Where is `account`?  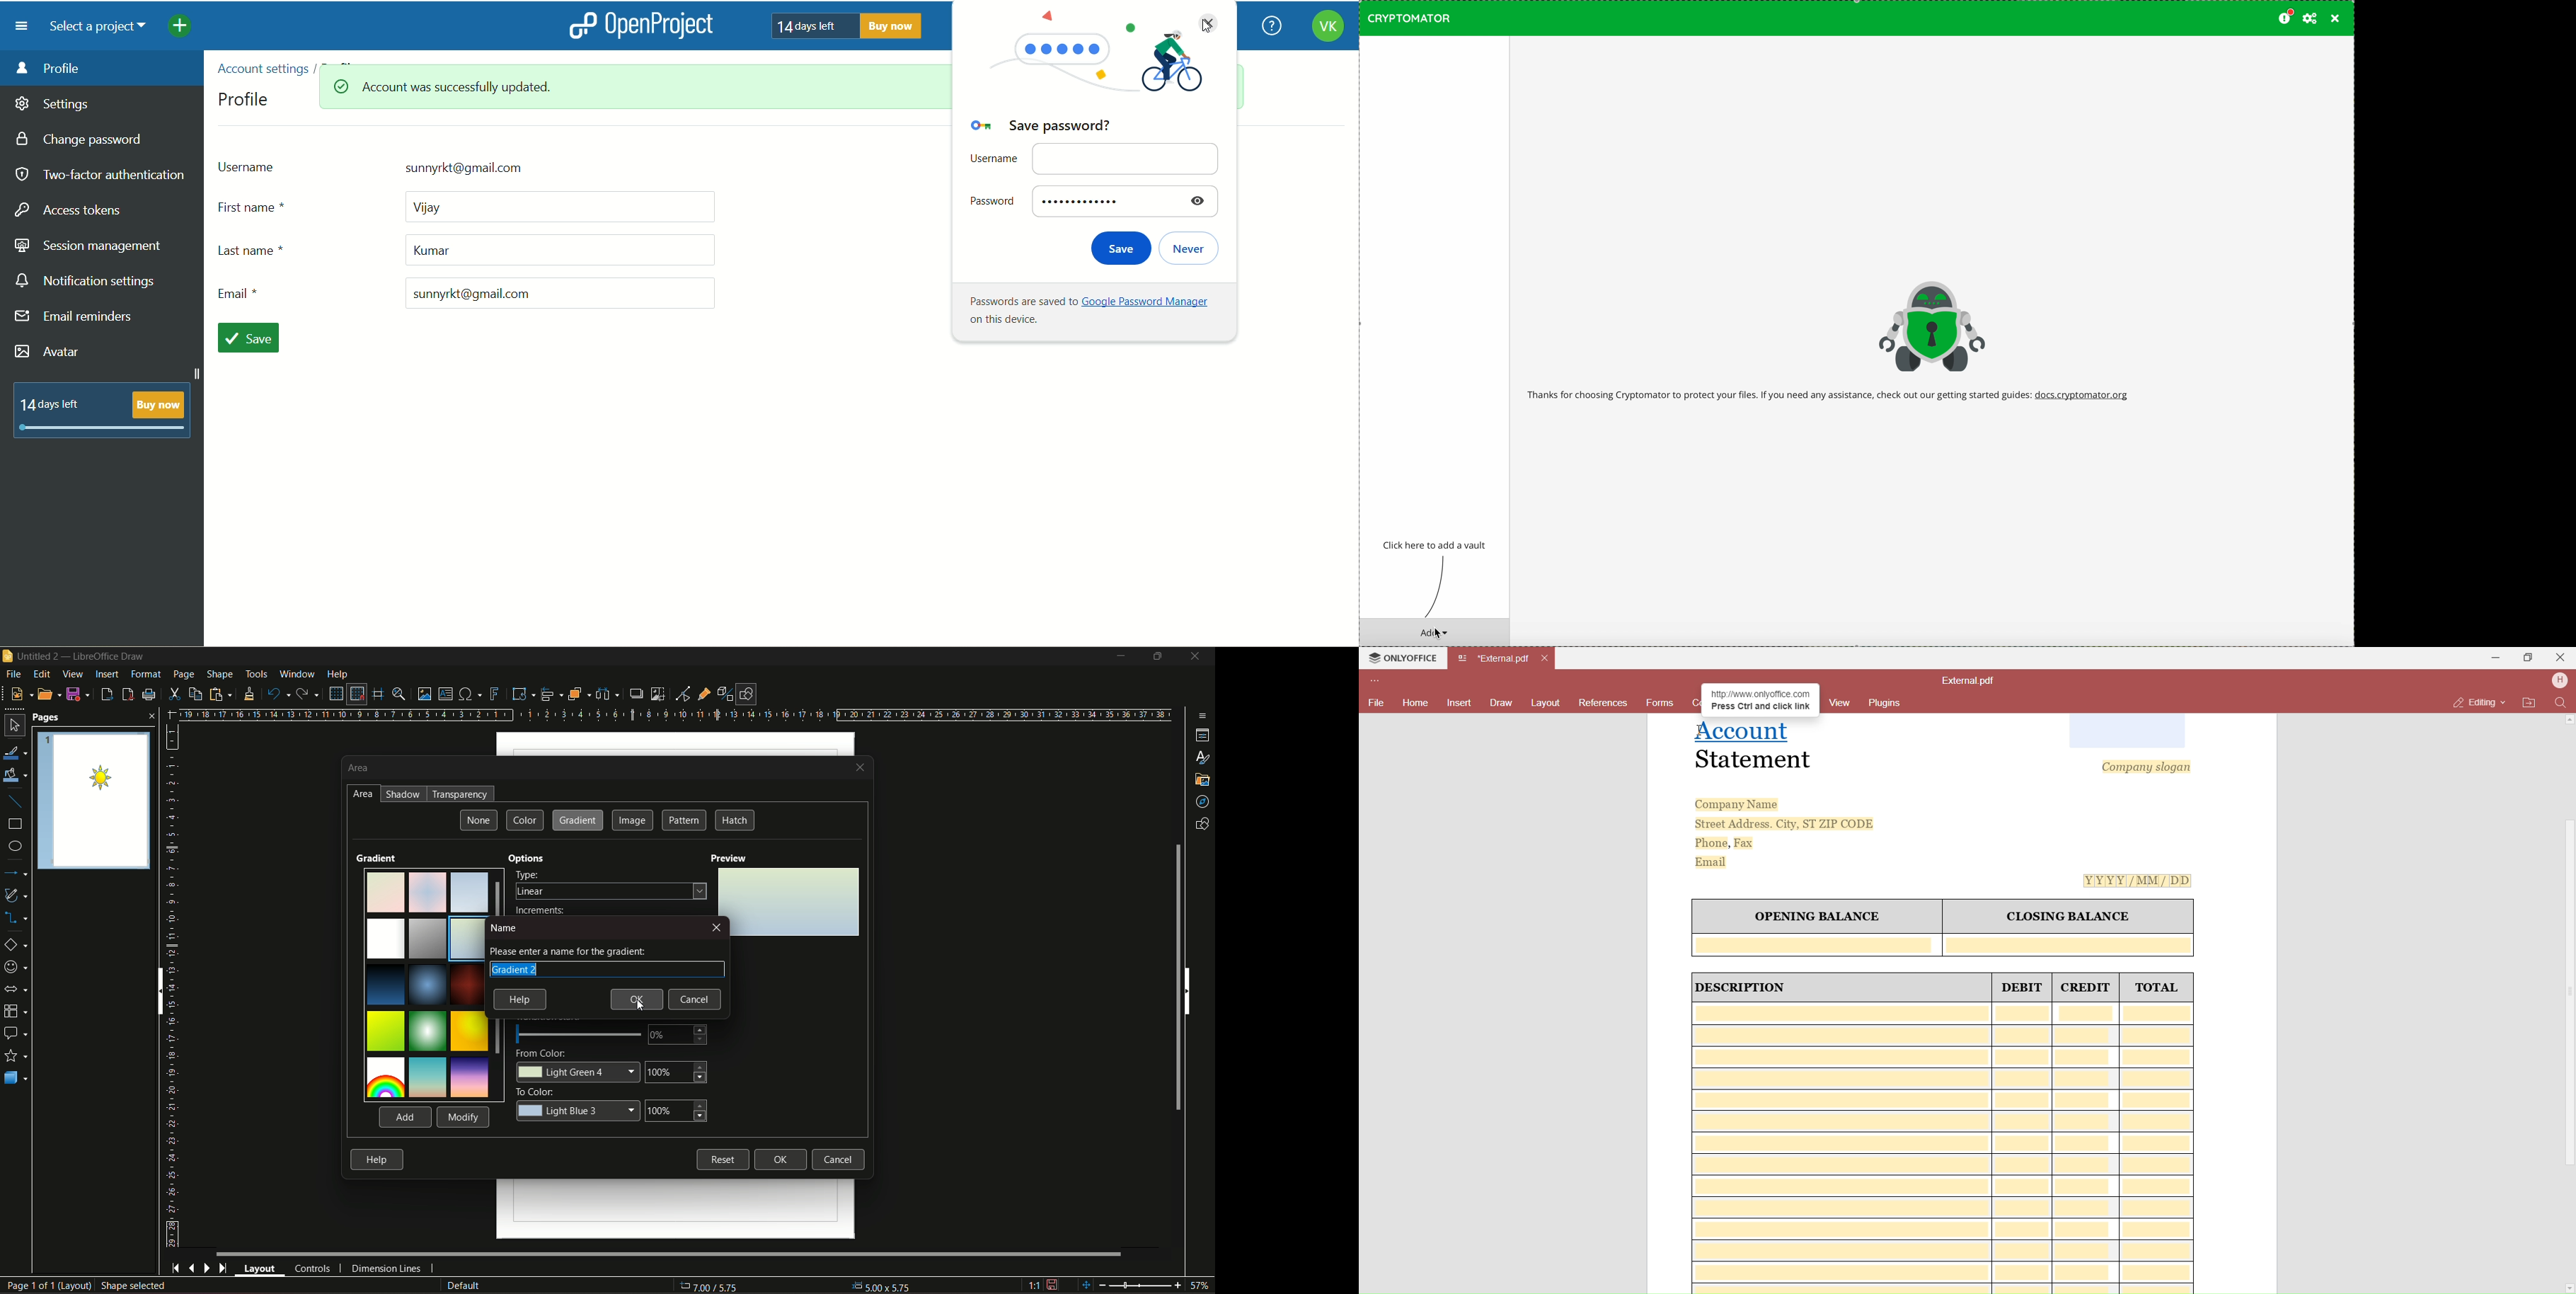 account is located at coordinates (1322, 28).